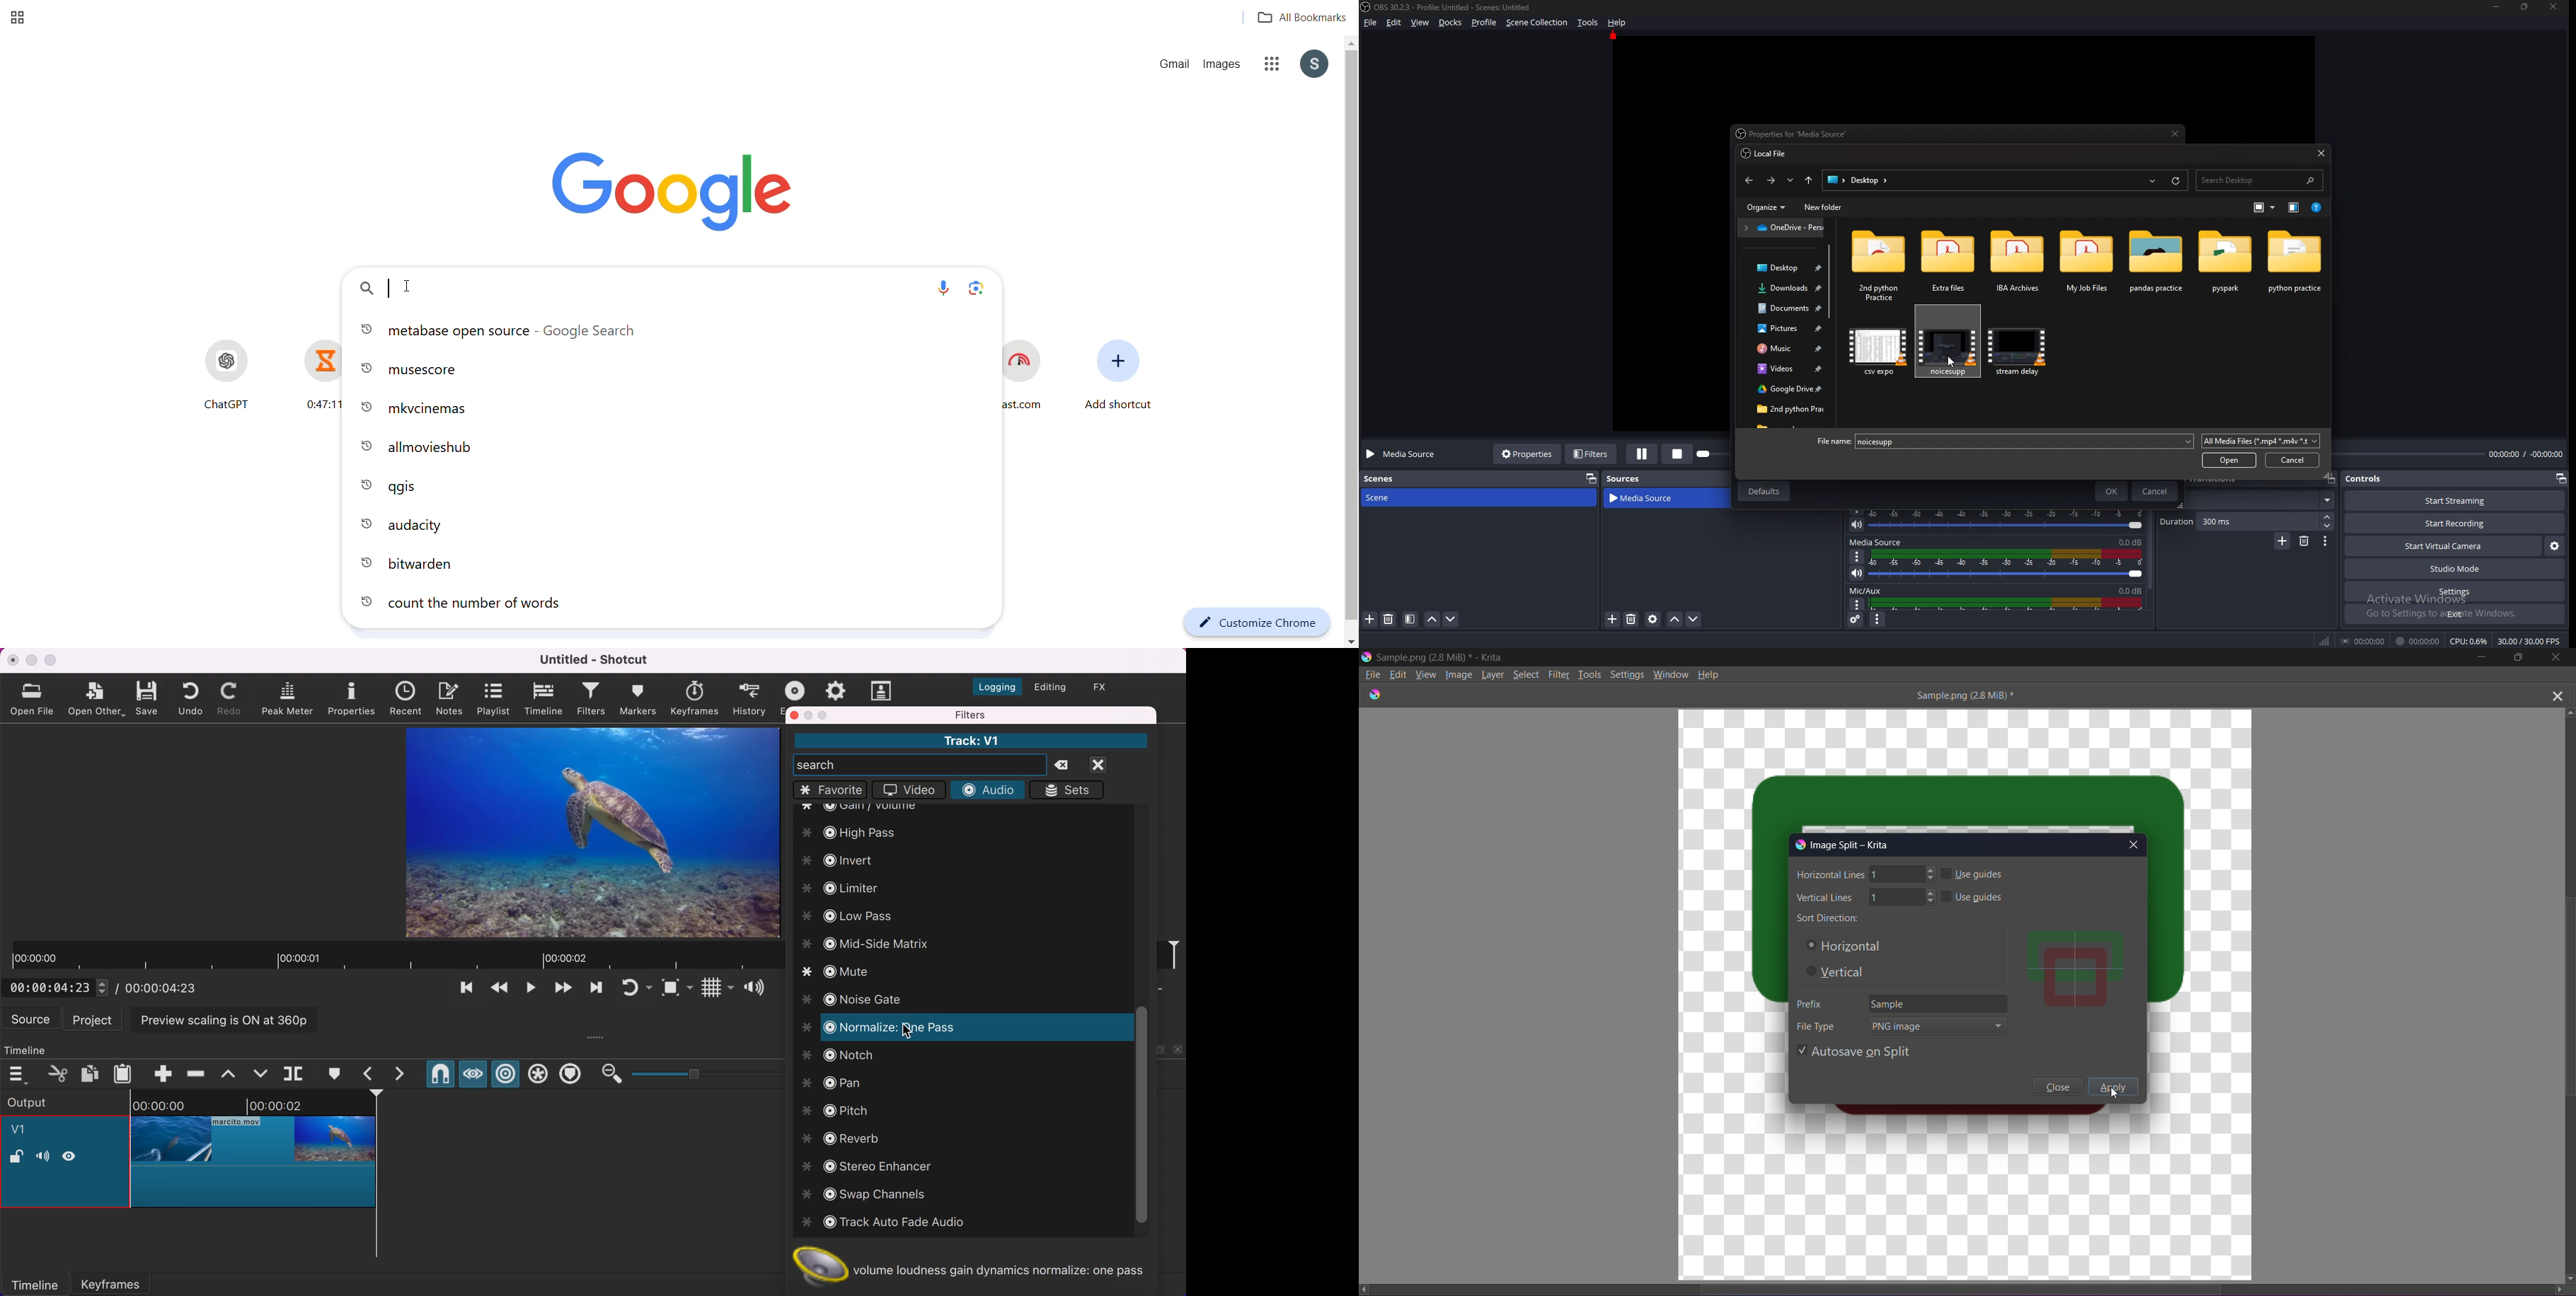  What do you see at coordinates (1783, 308) in the screenshot?
I see `folder` at bounding box center [1783, 308].